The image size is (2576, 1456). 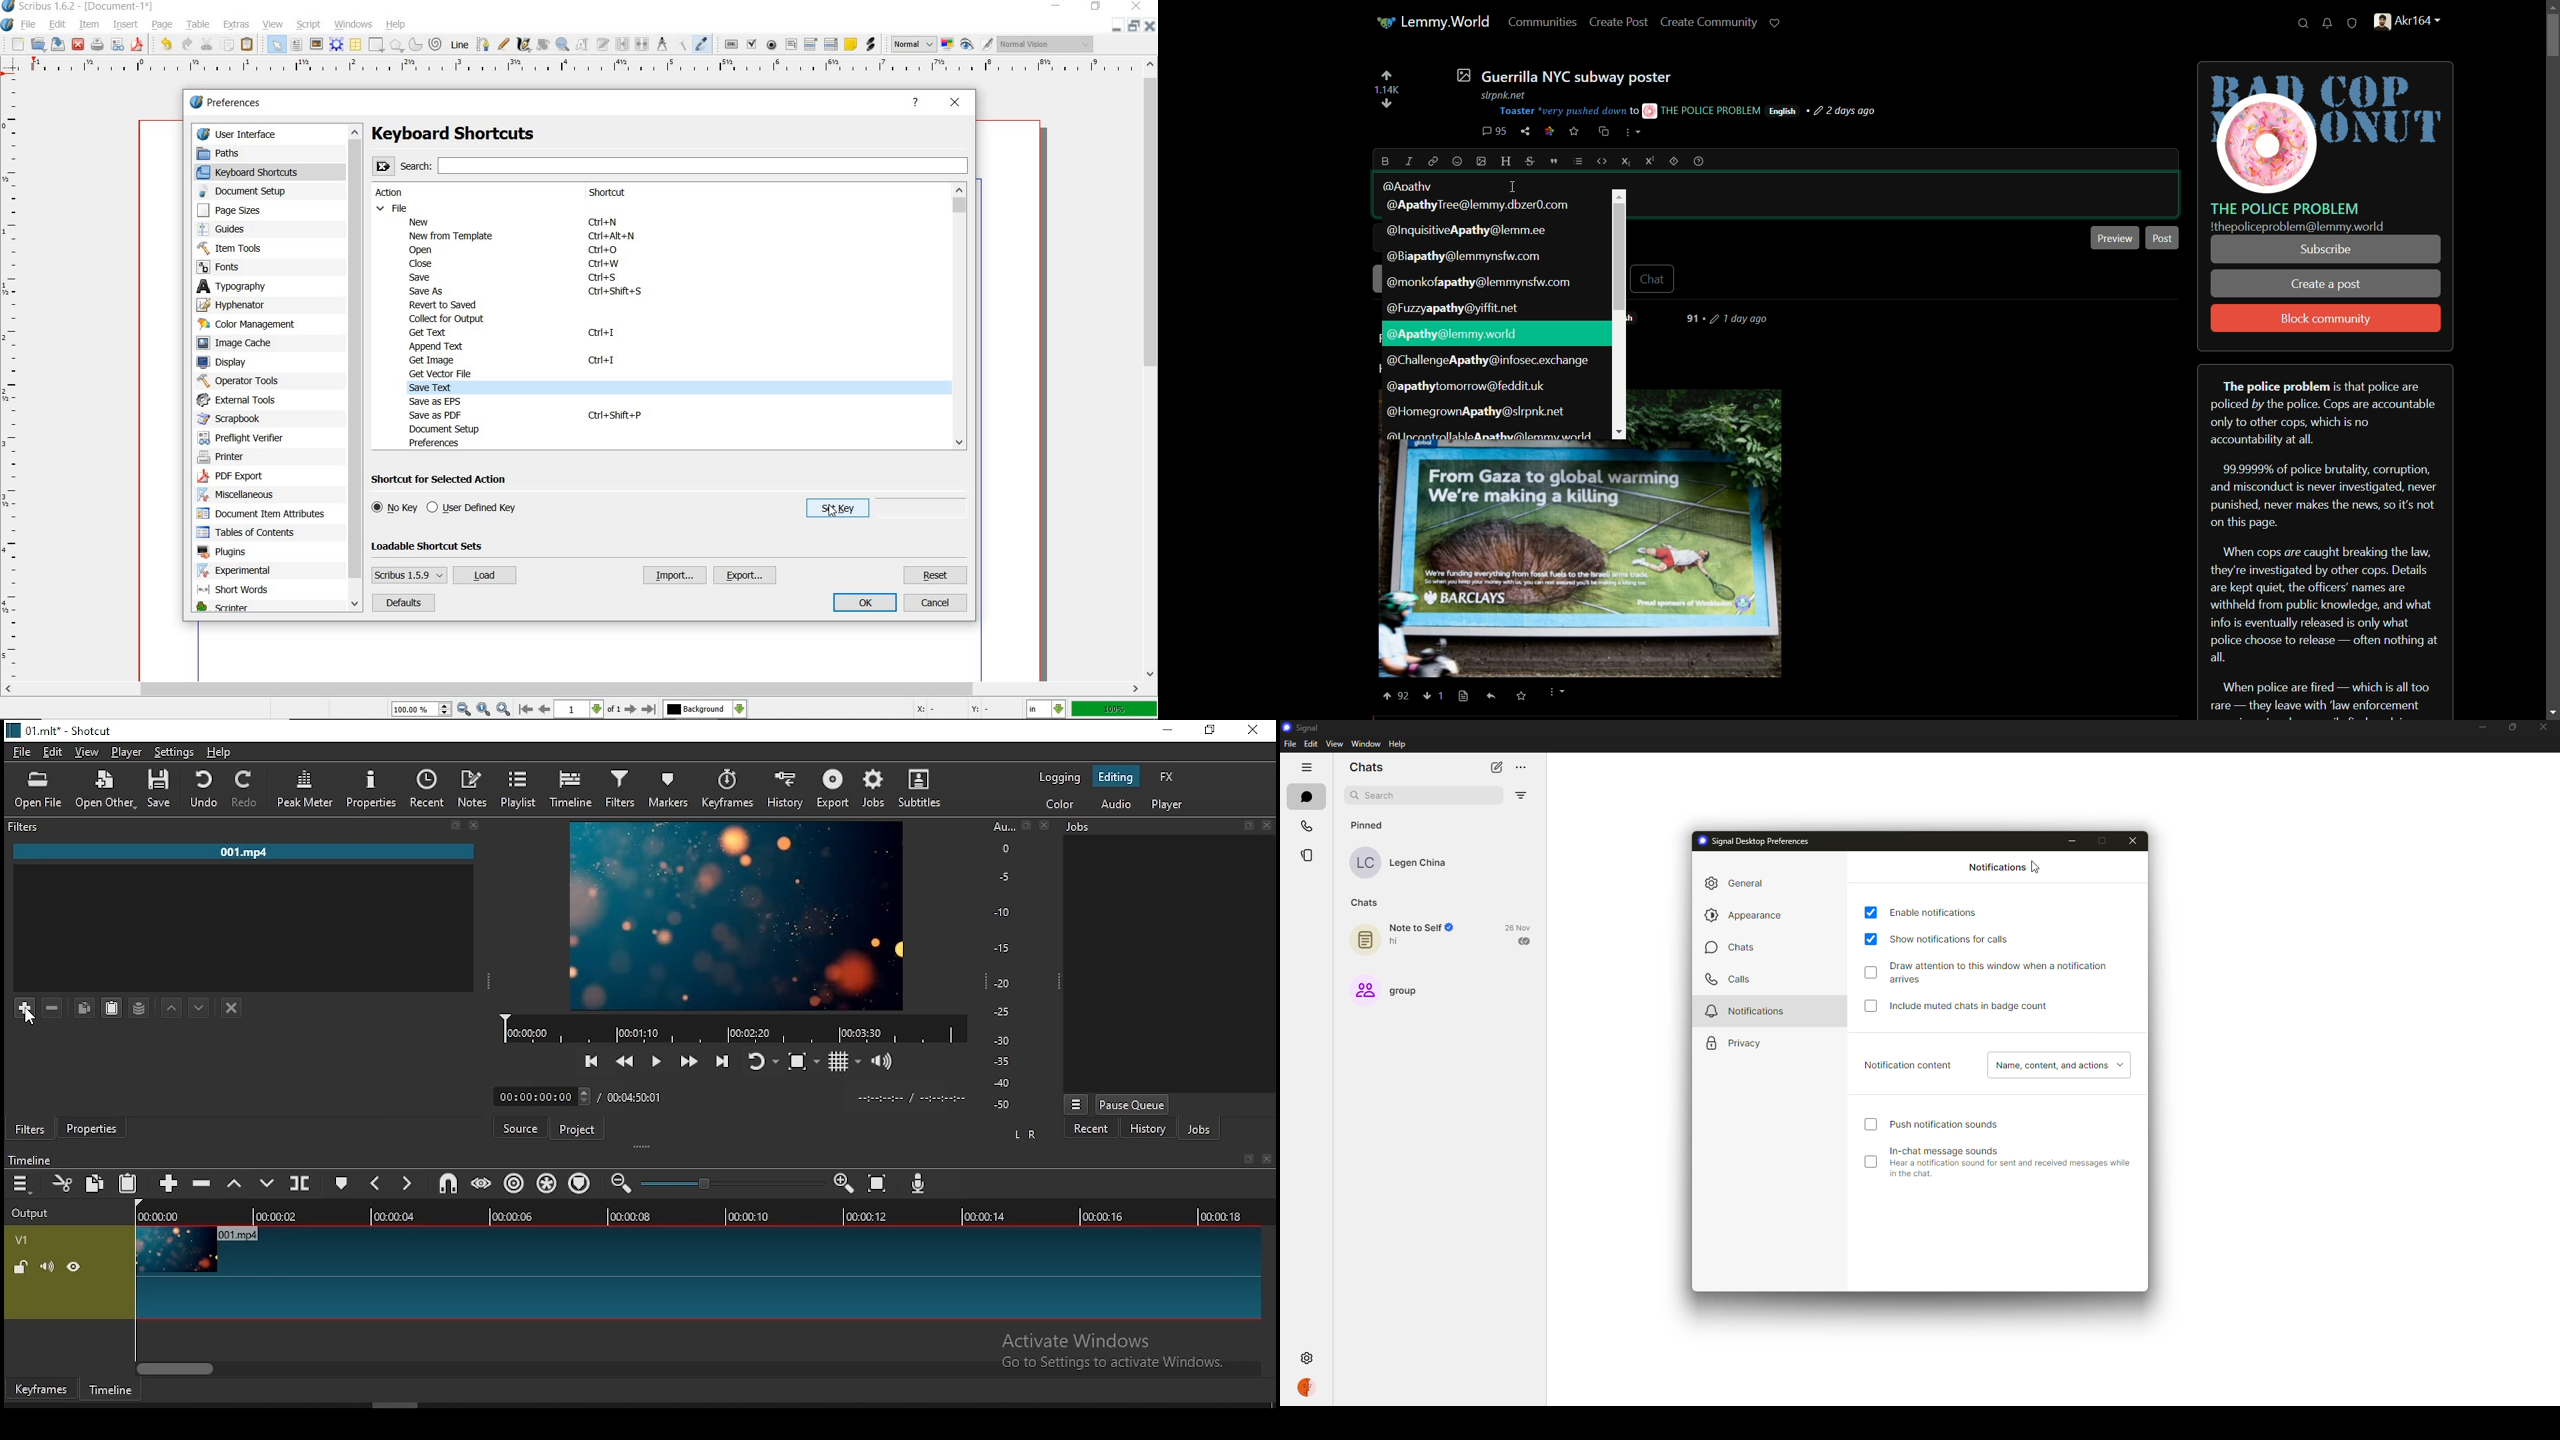 I want to click on revert to saved, so click(x=446, y=306).